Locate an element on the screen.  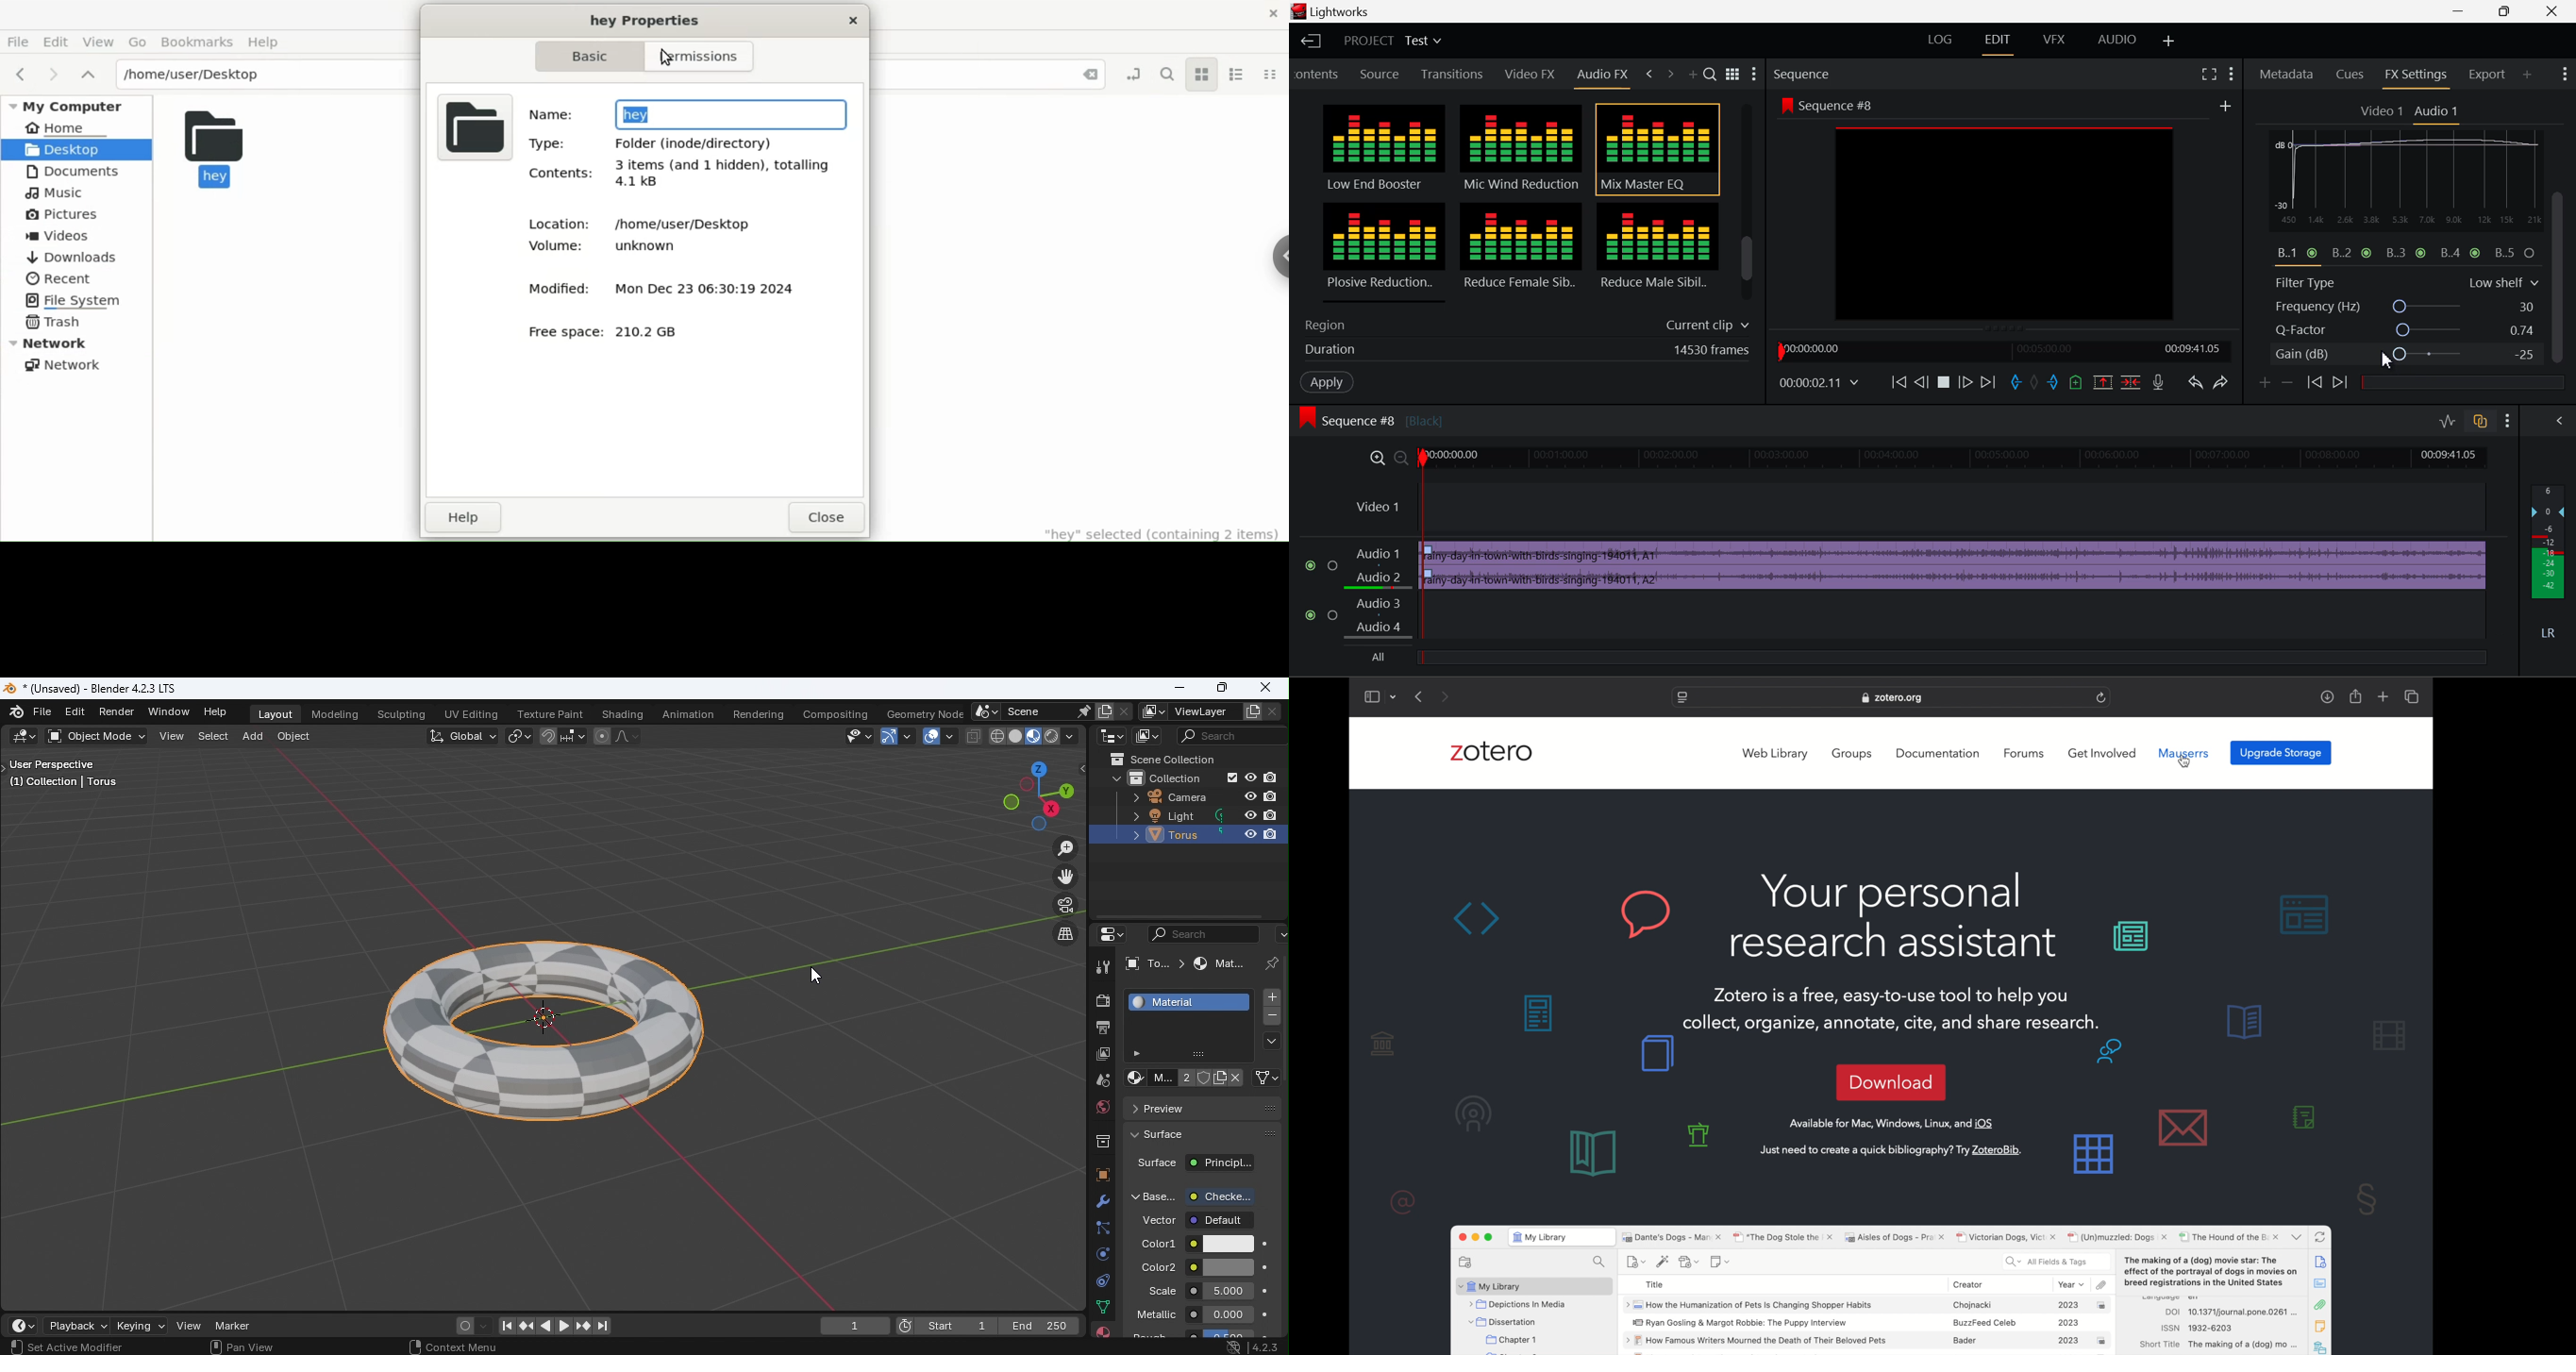
preview is located at coordinates (2006, 225).